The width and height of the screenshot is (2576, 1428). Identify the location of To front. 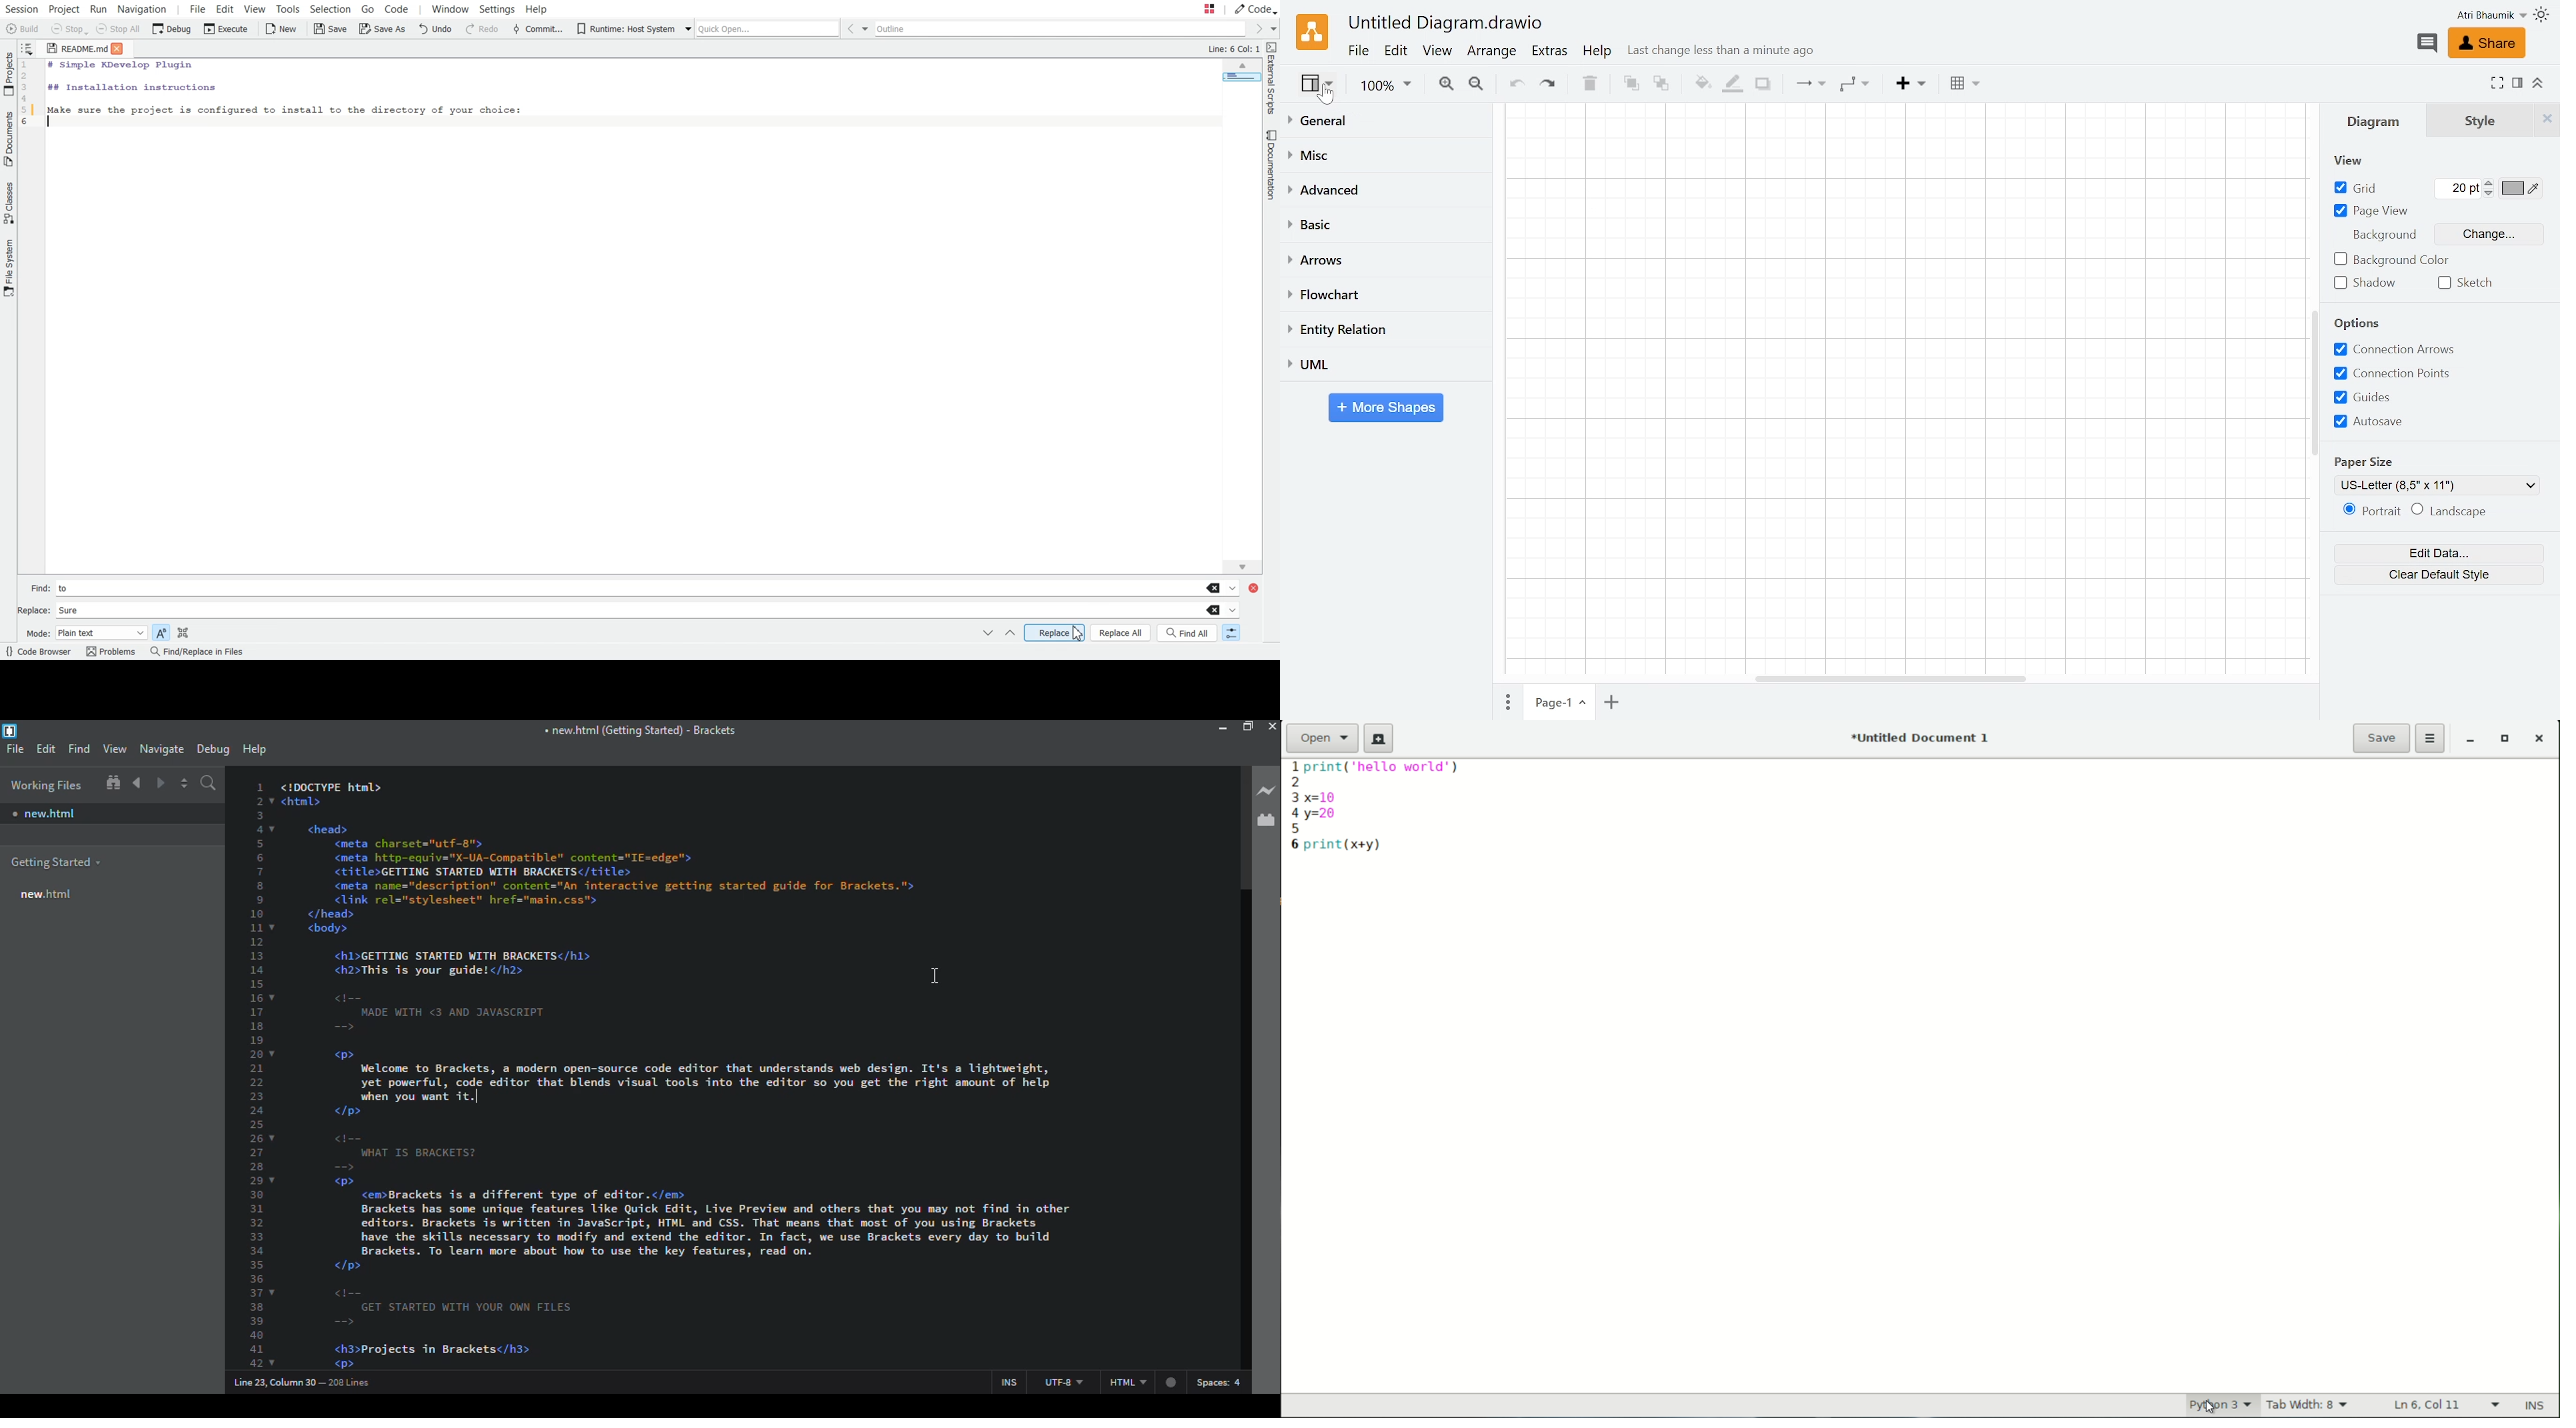
(1630, 86).